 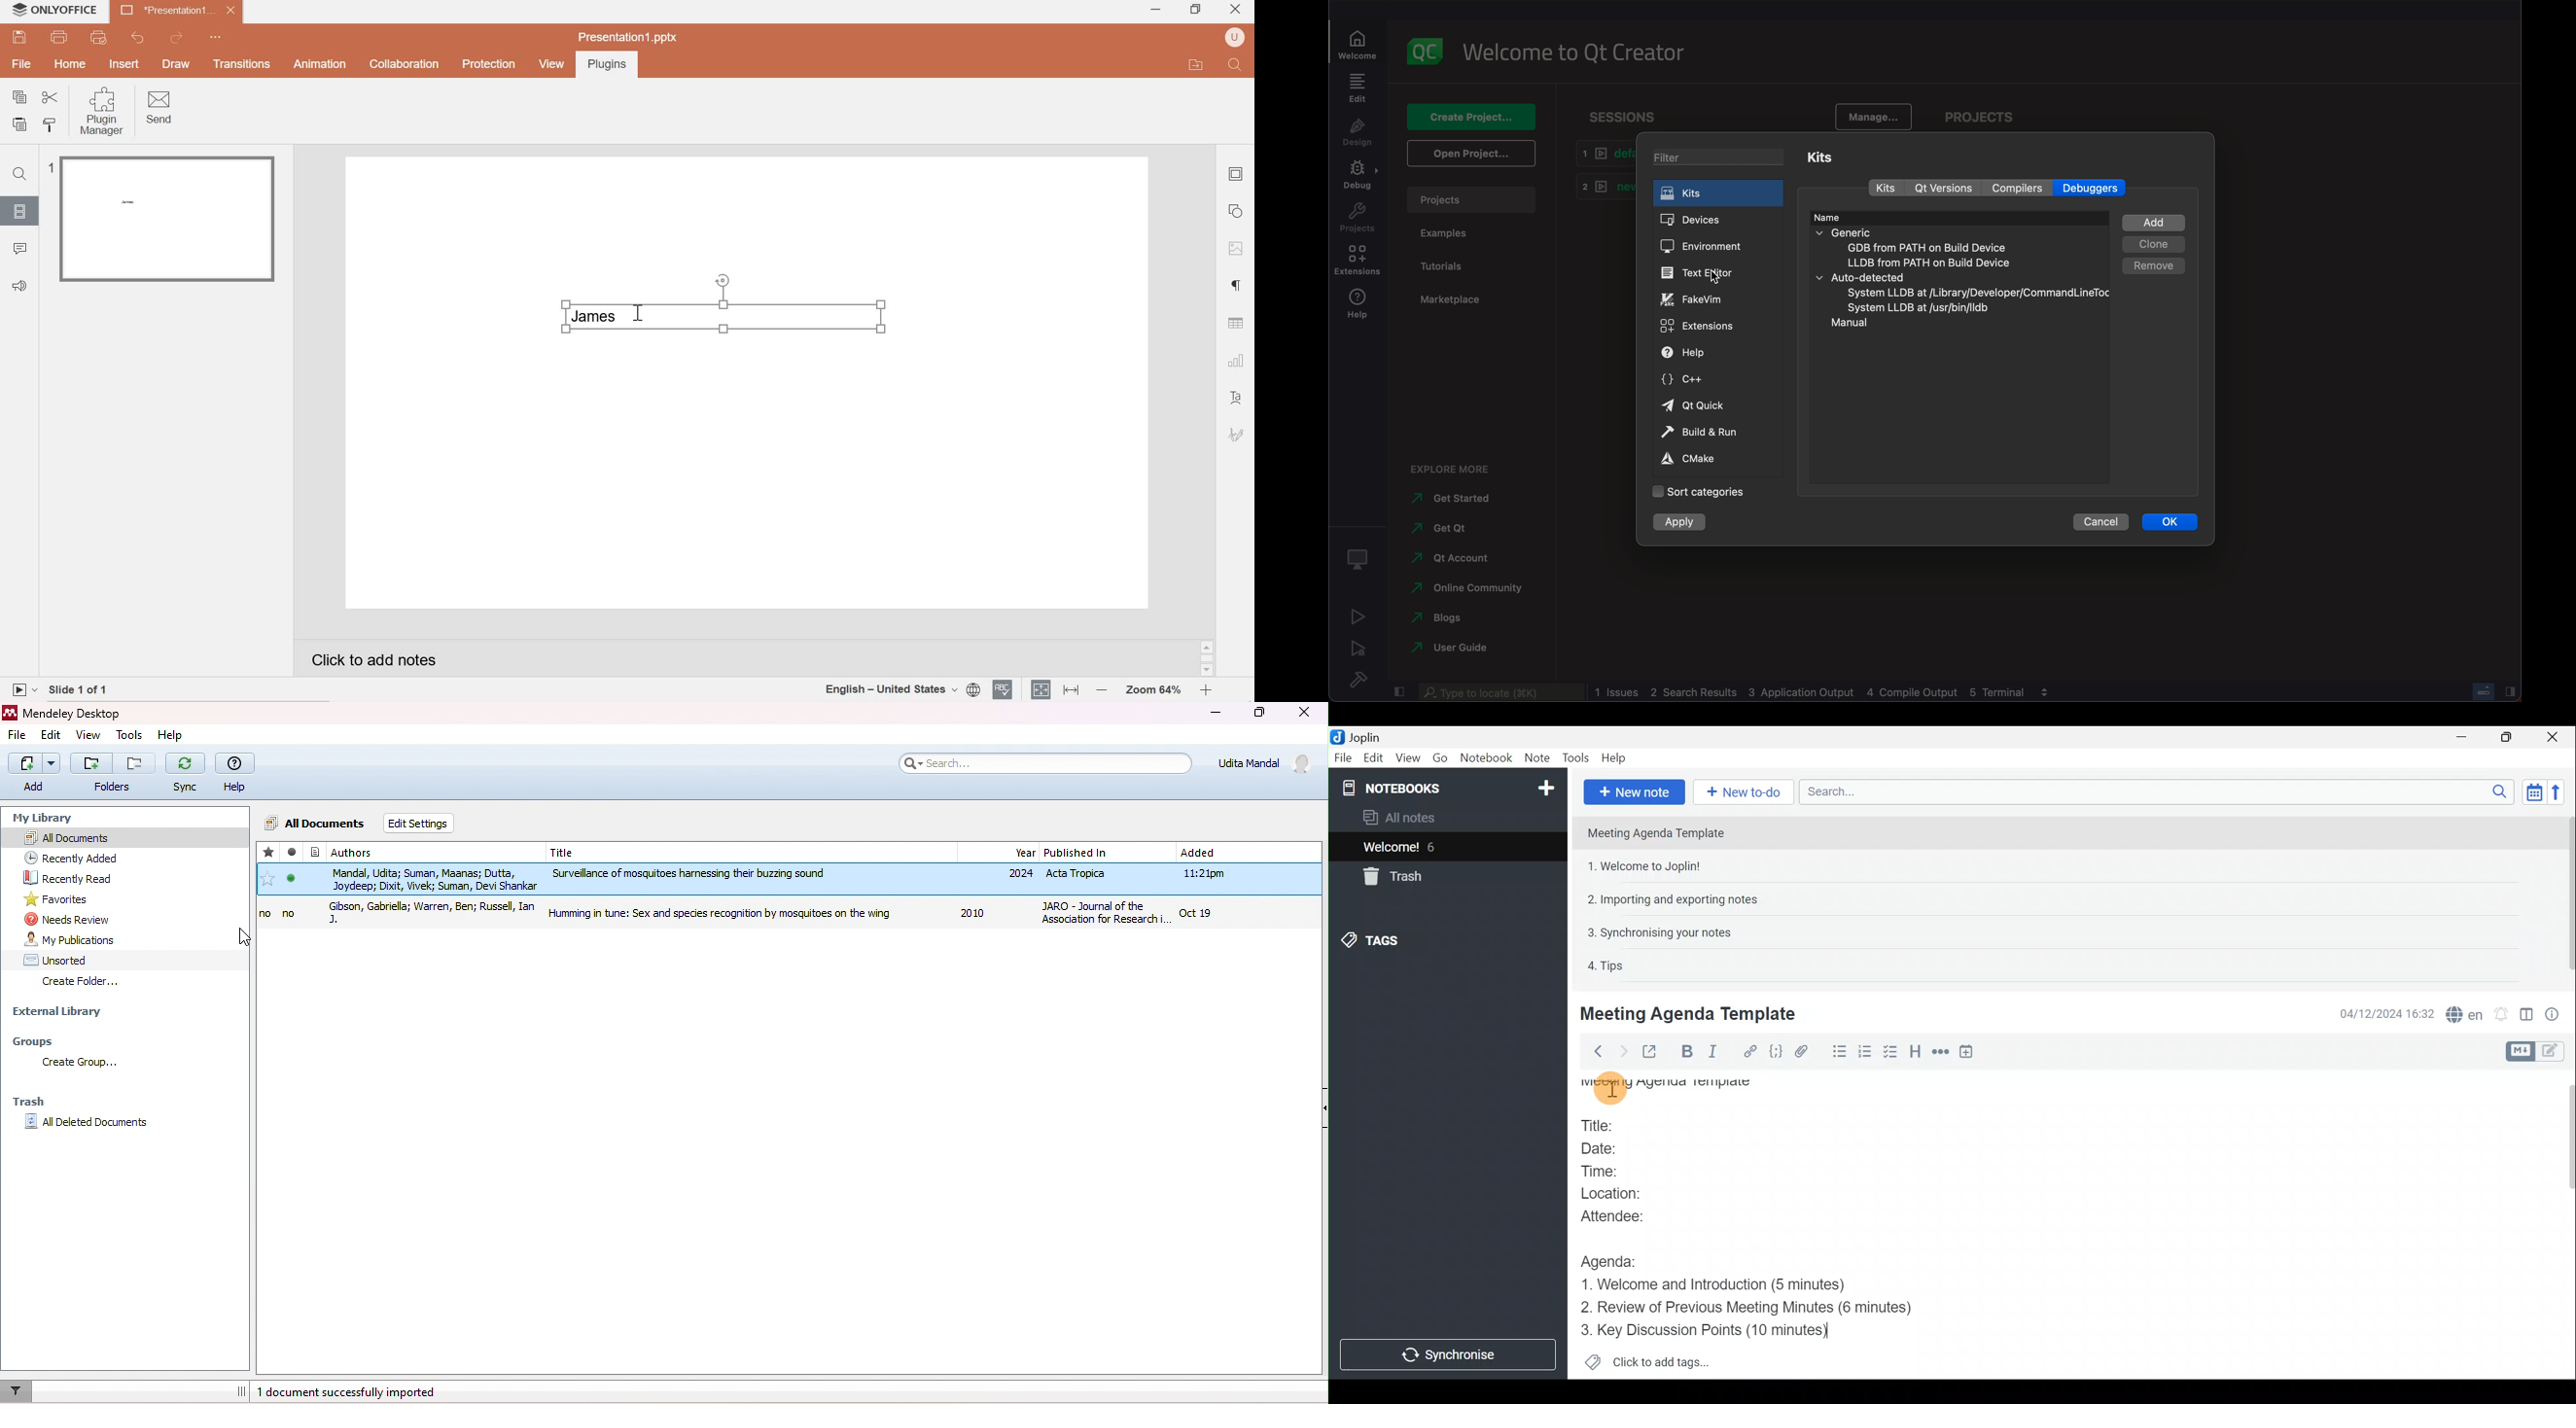 What do you see at coordinates (1435, 847) in the screenshot?
I see `6` at bounding box center [1435, 847].